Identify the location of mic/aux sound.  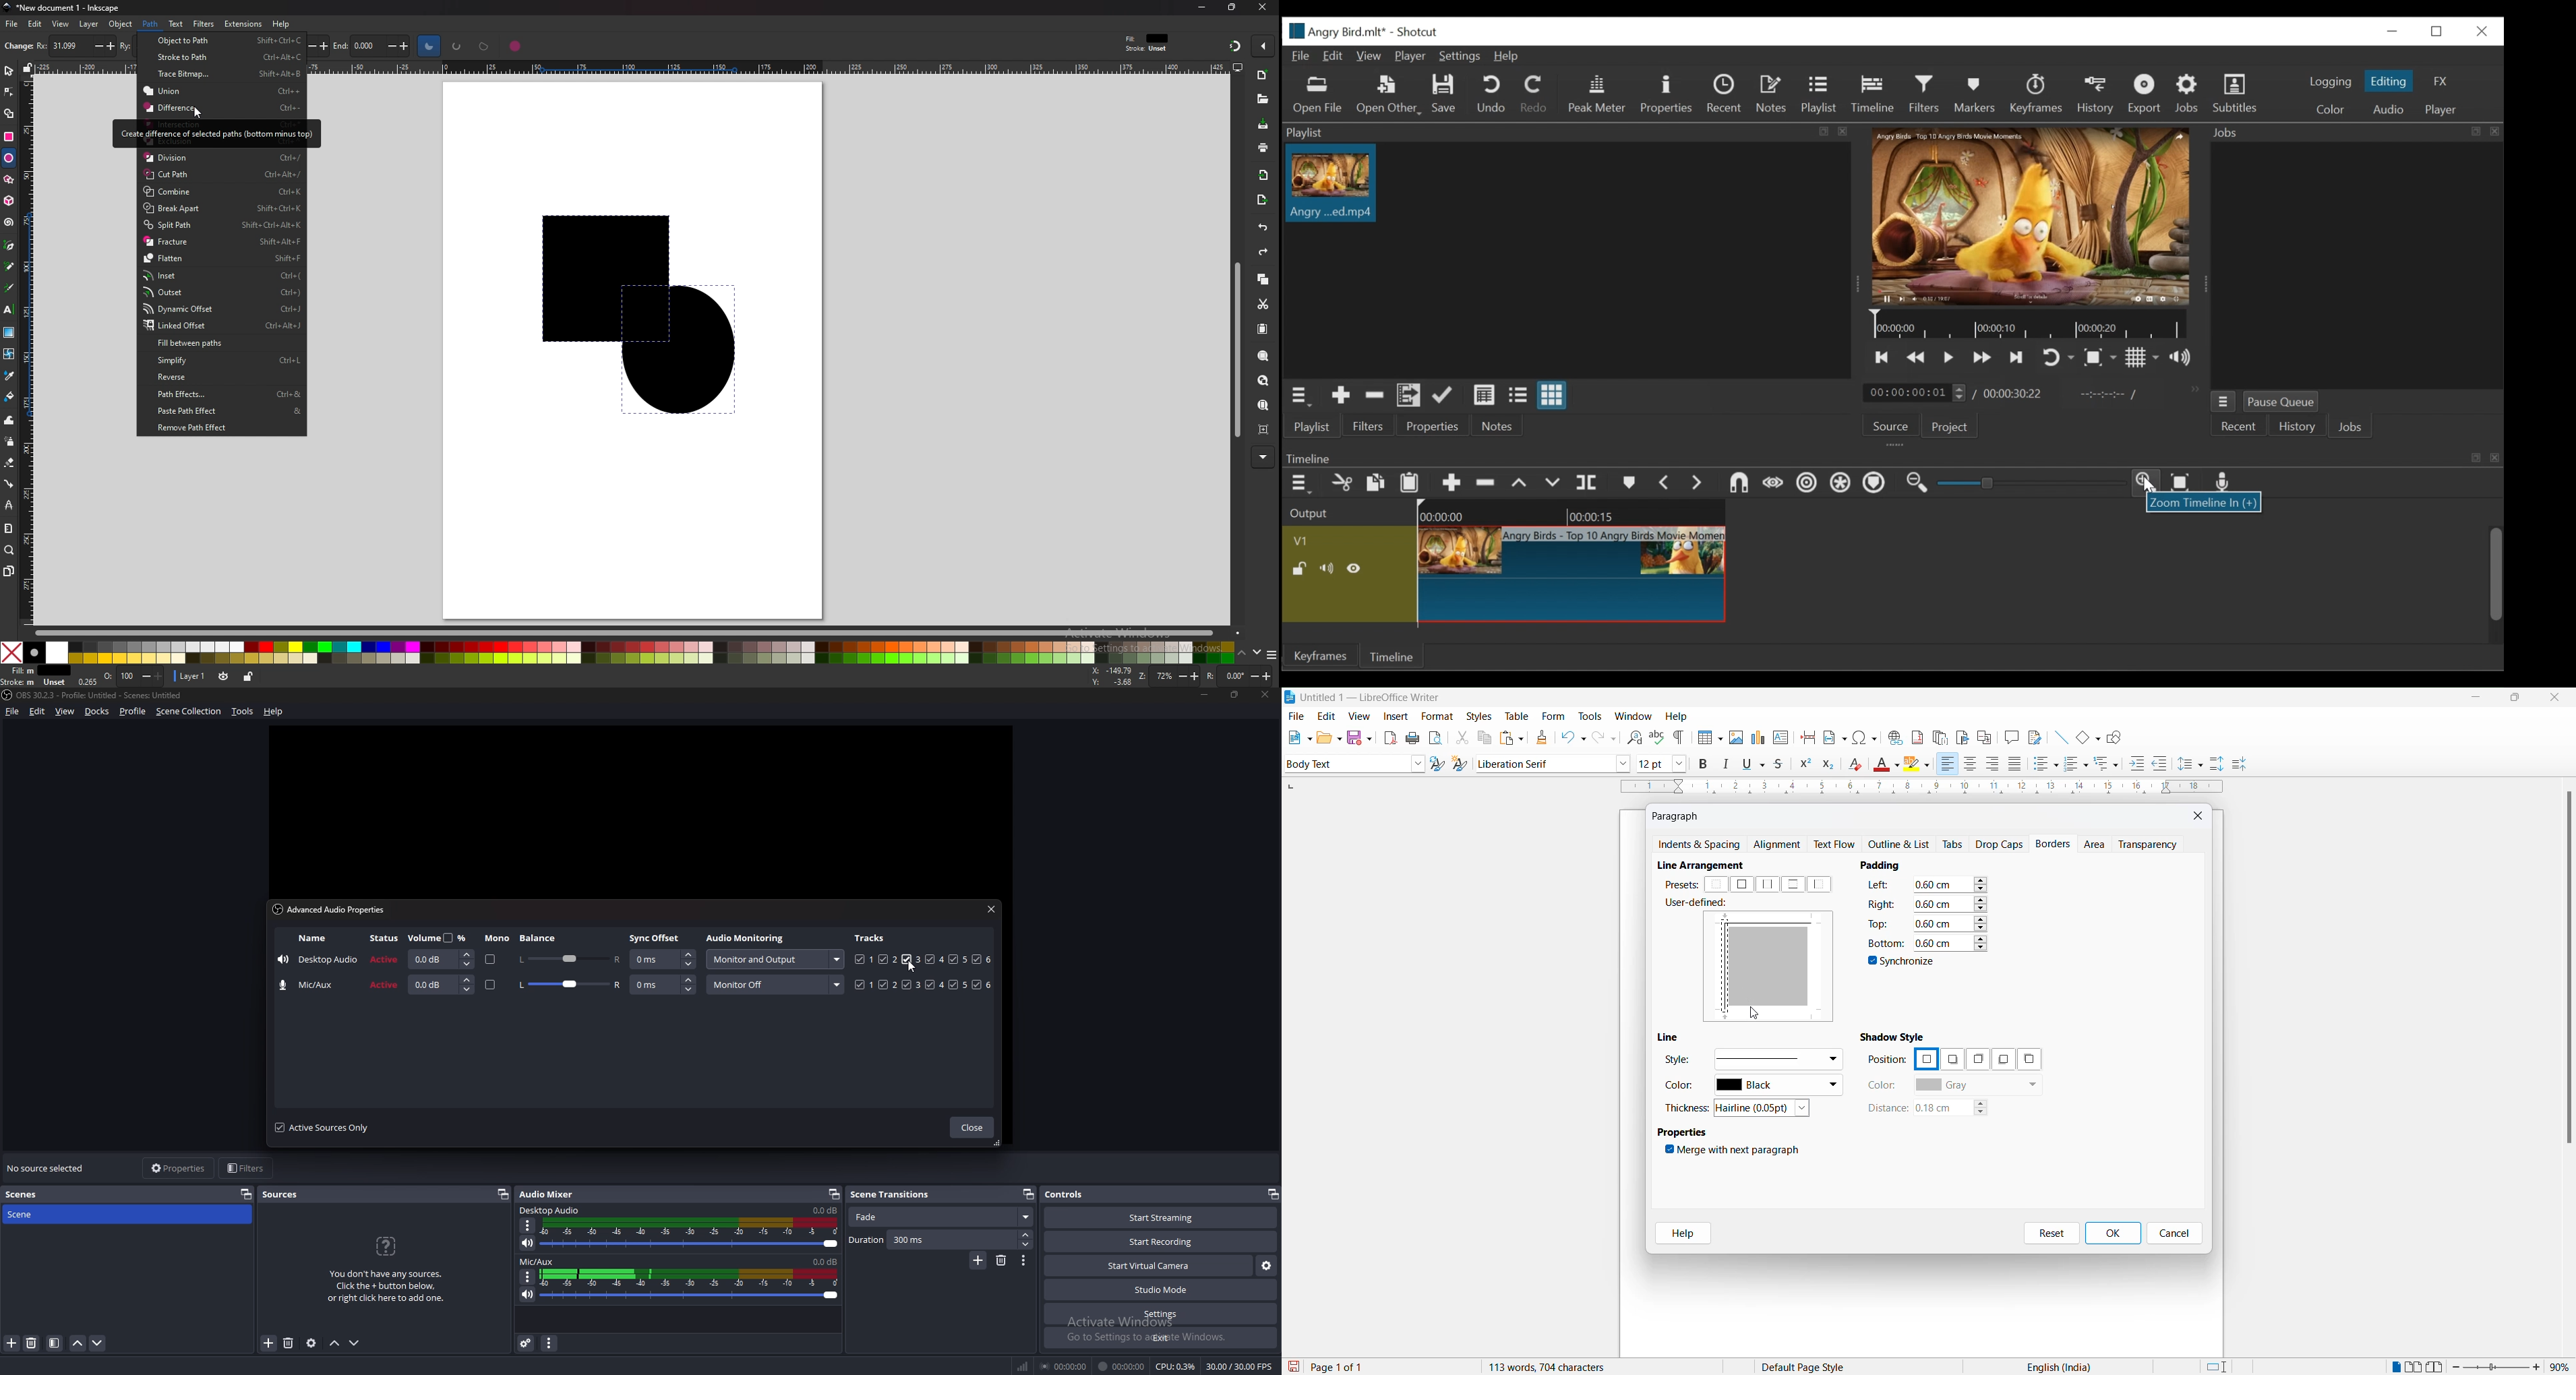
(823, 1261).